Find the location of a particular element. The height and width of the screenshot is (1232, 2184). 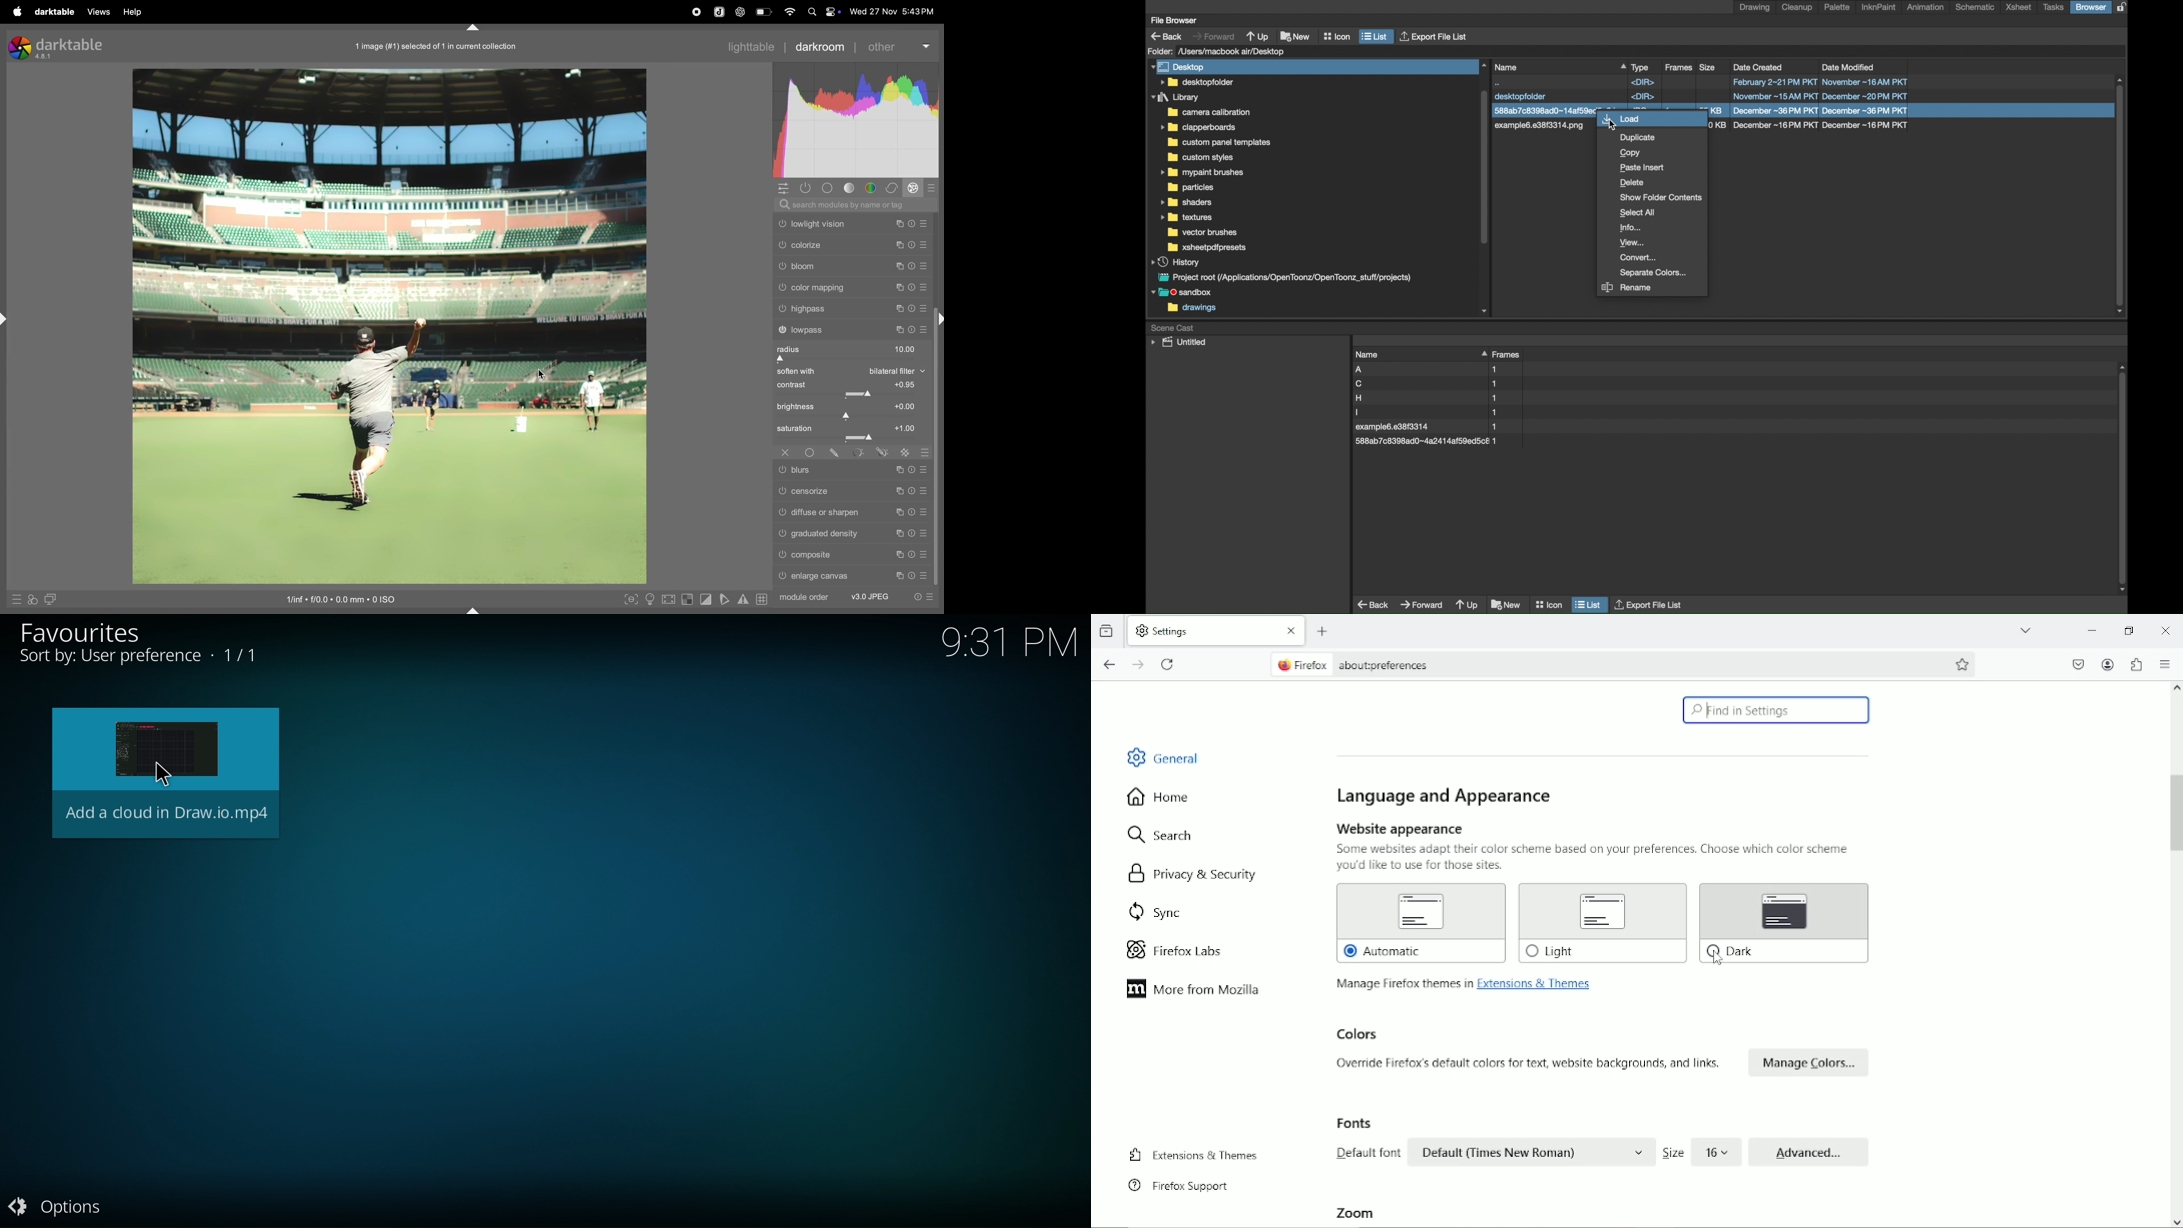

scene cast is located at coordinates (1173, 327).